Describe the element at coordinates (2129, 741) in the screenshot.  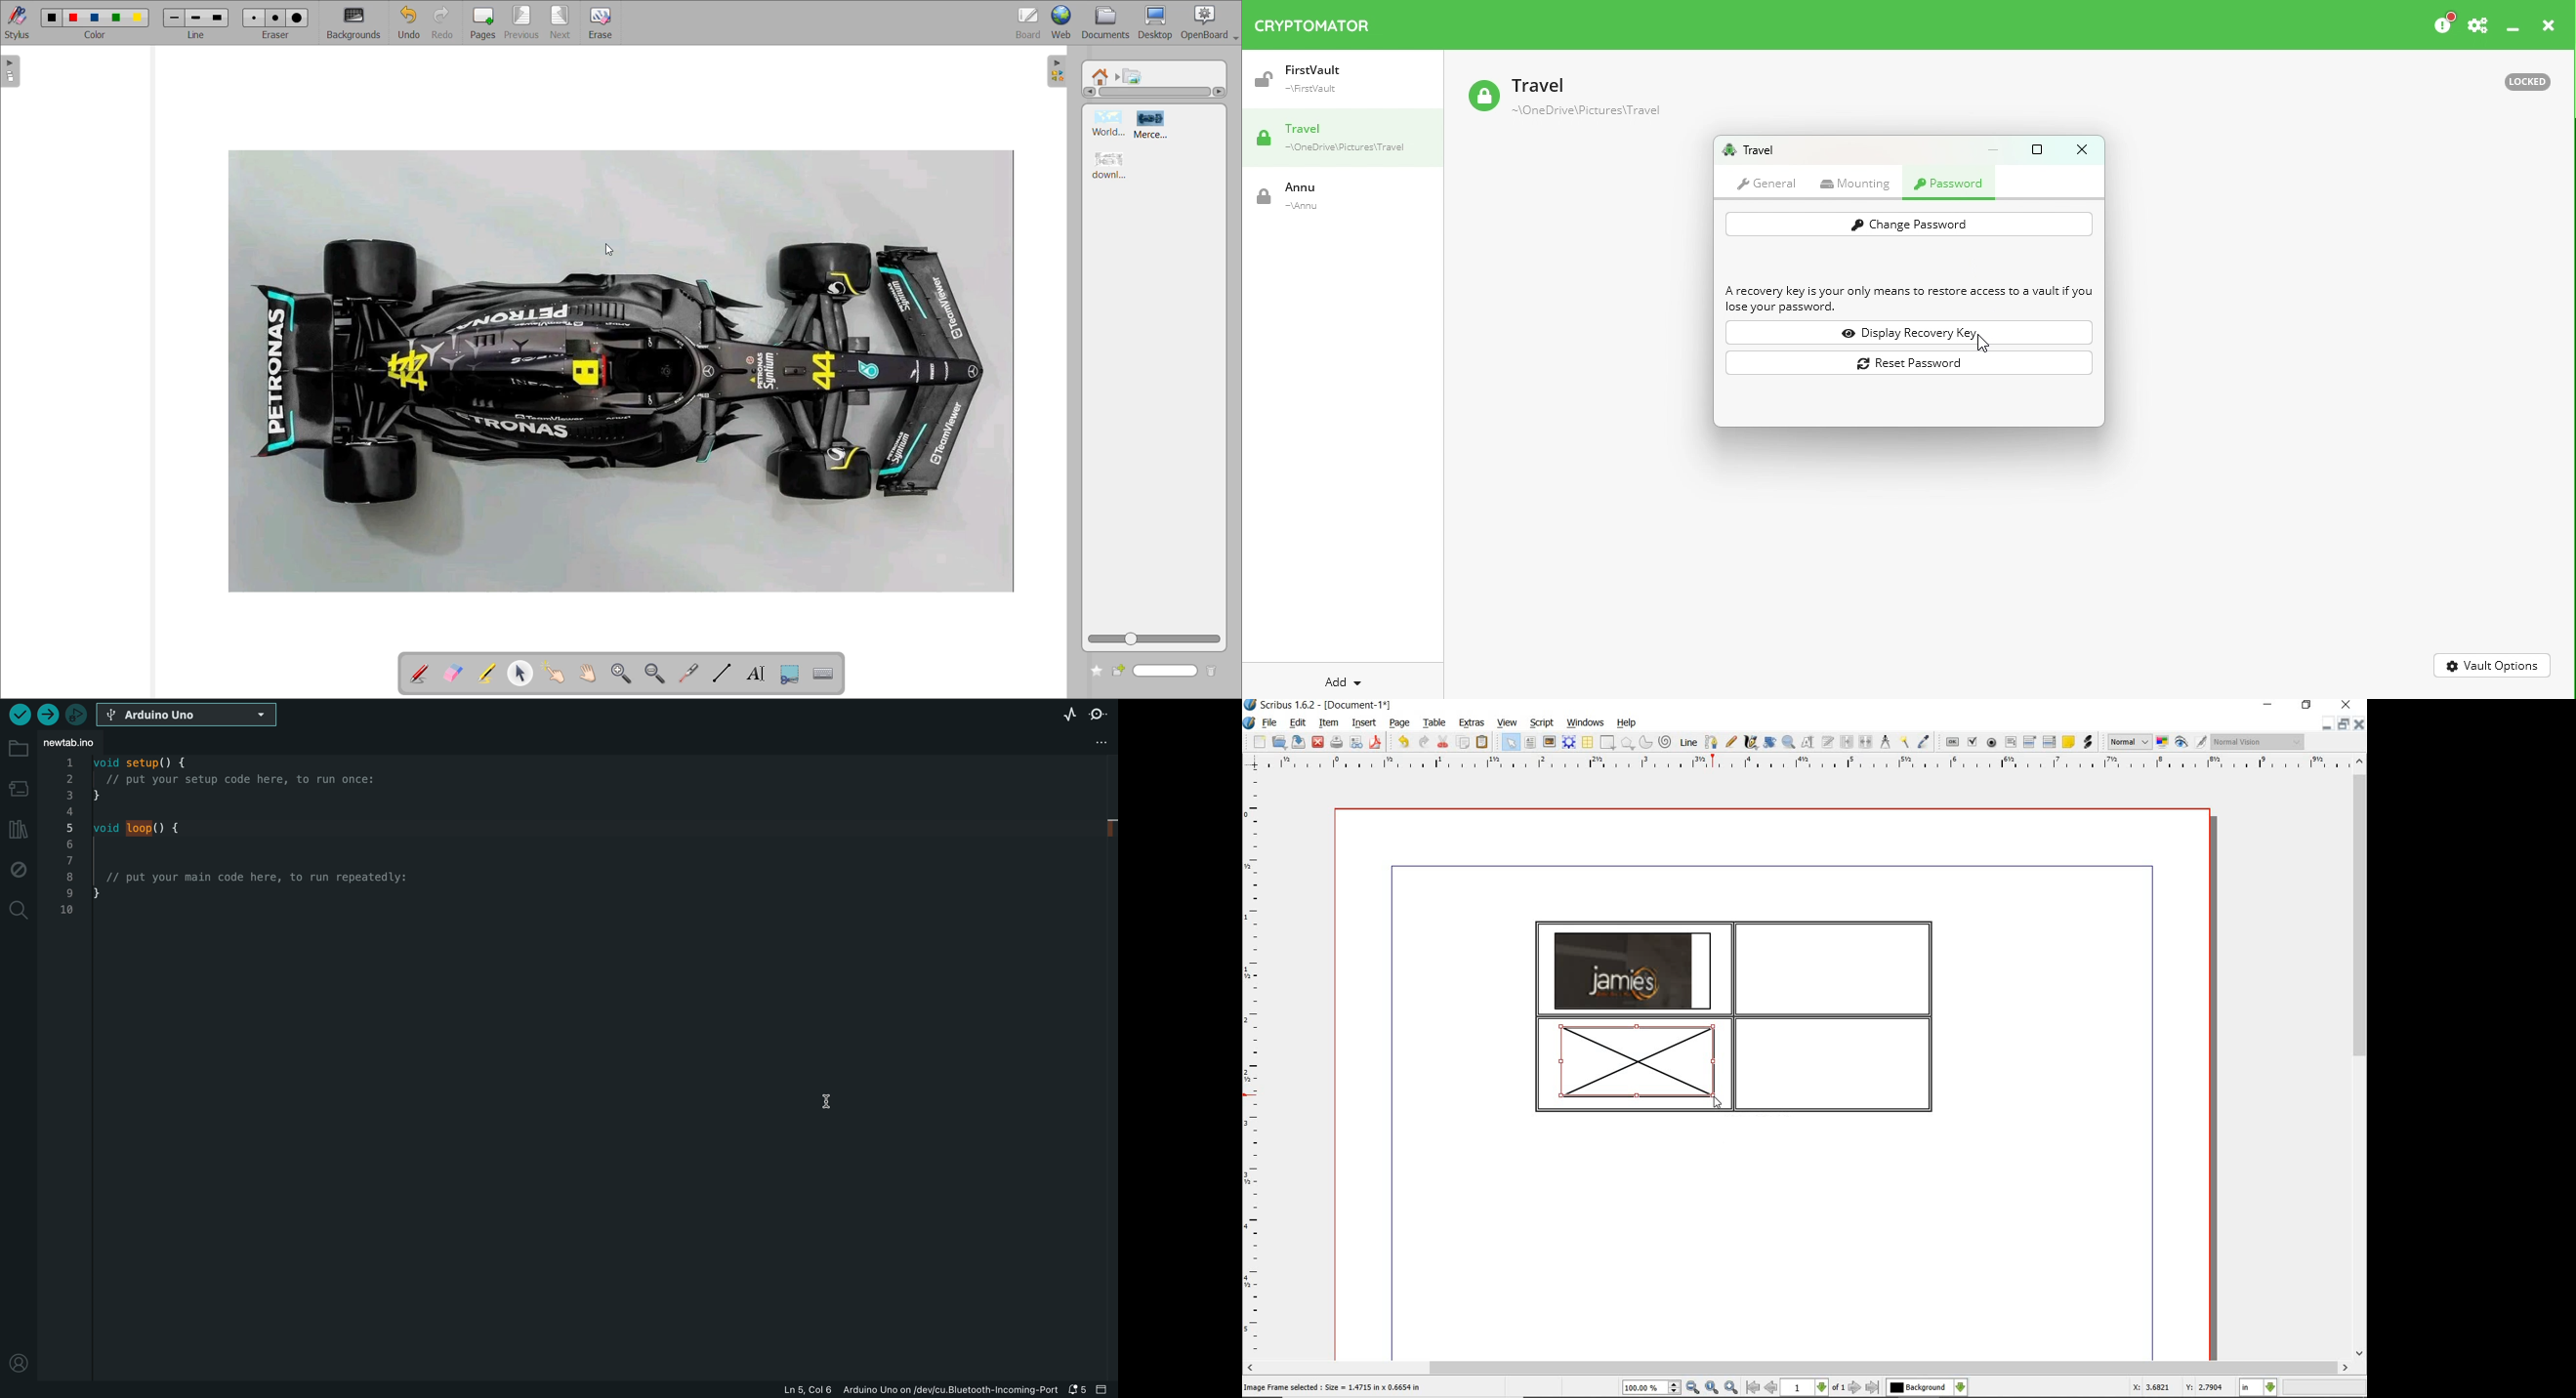
I see `image preview quality` at that location.